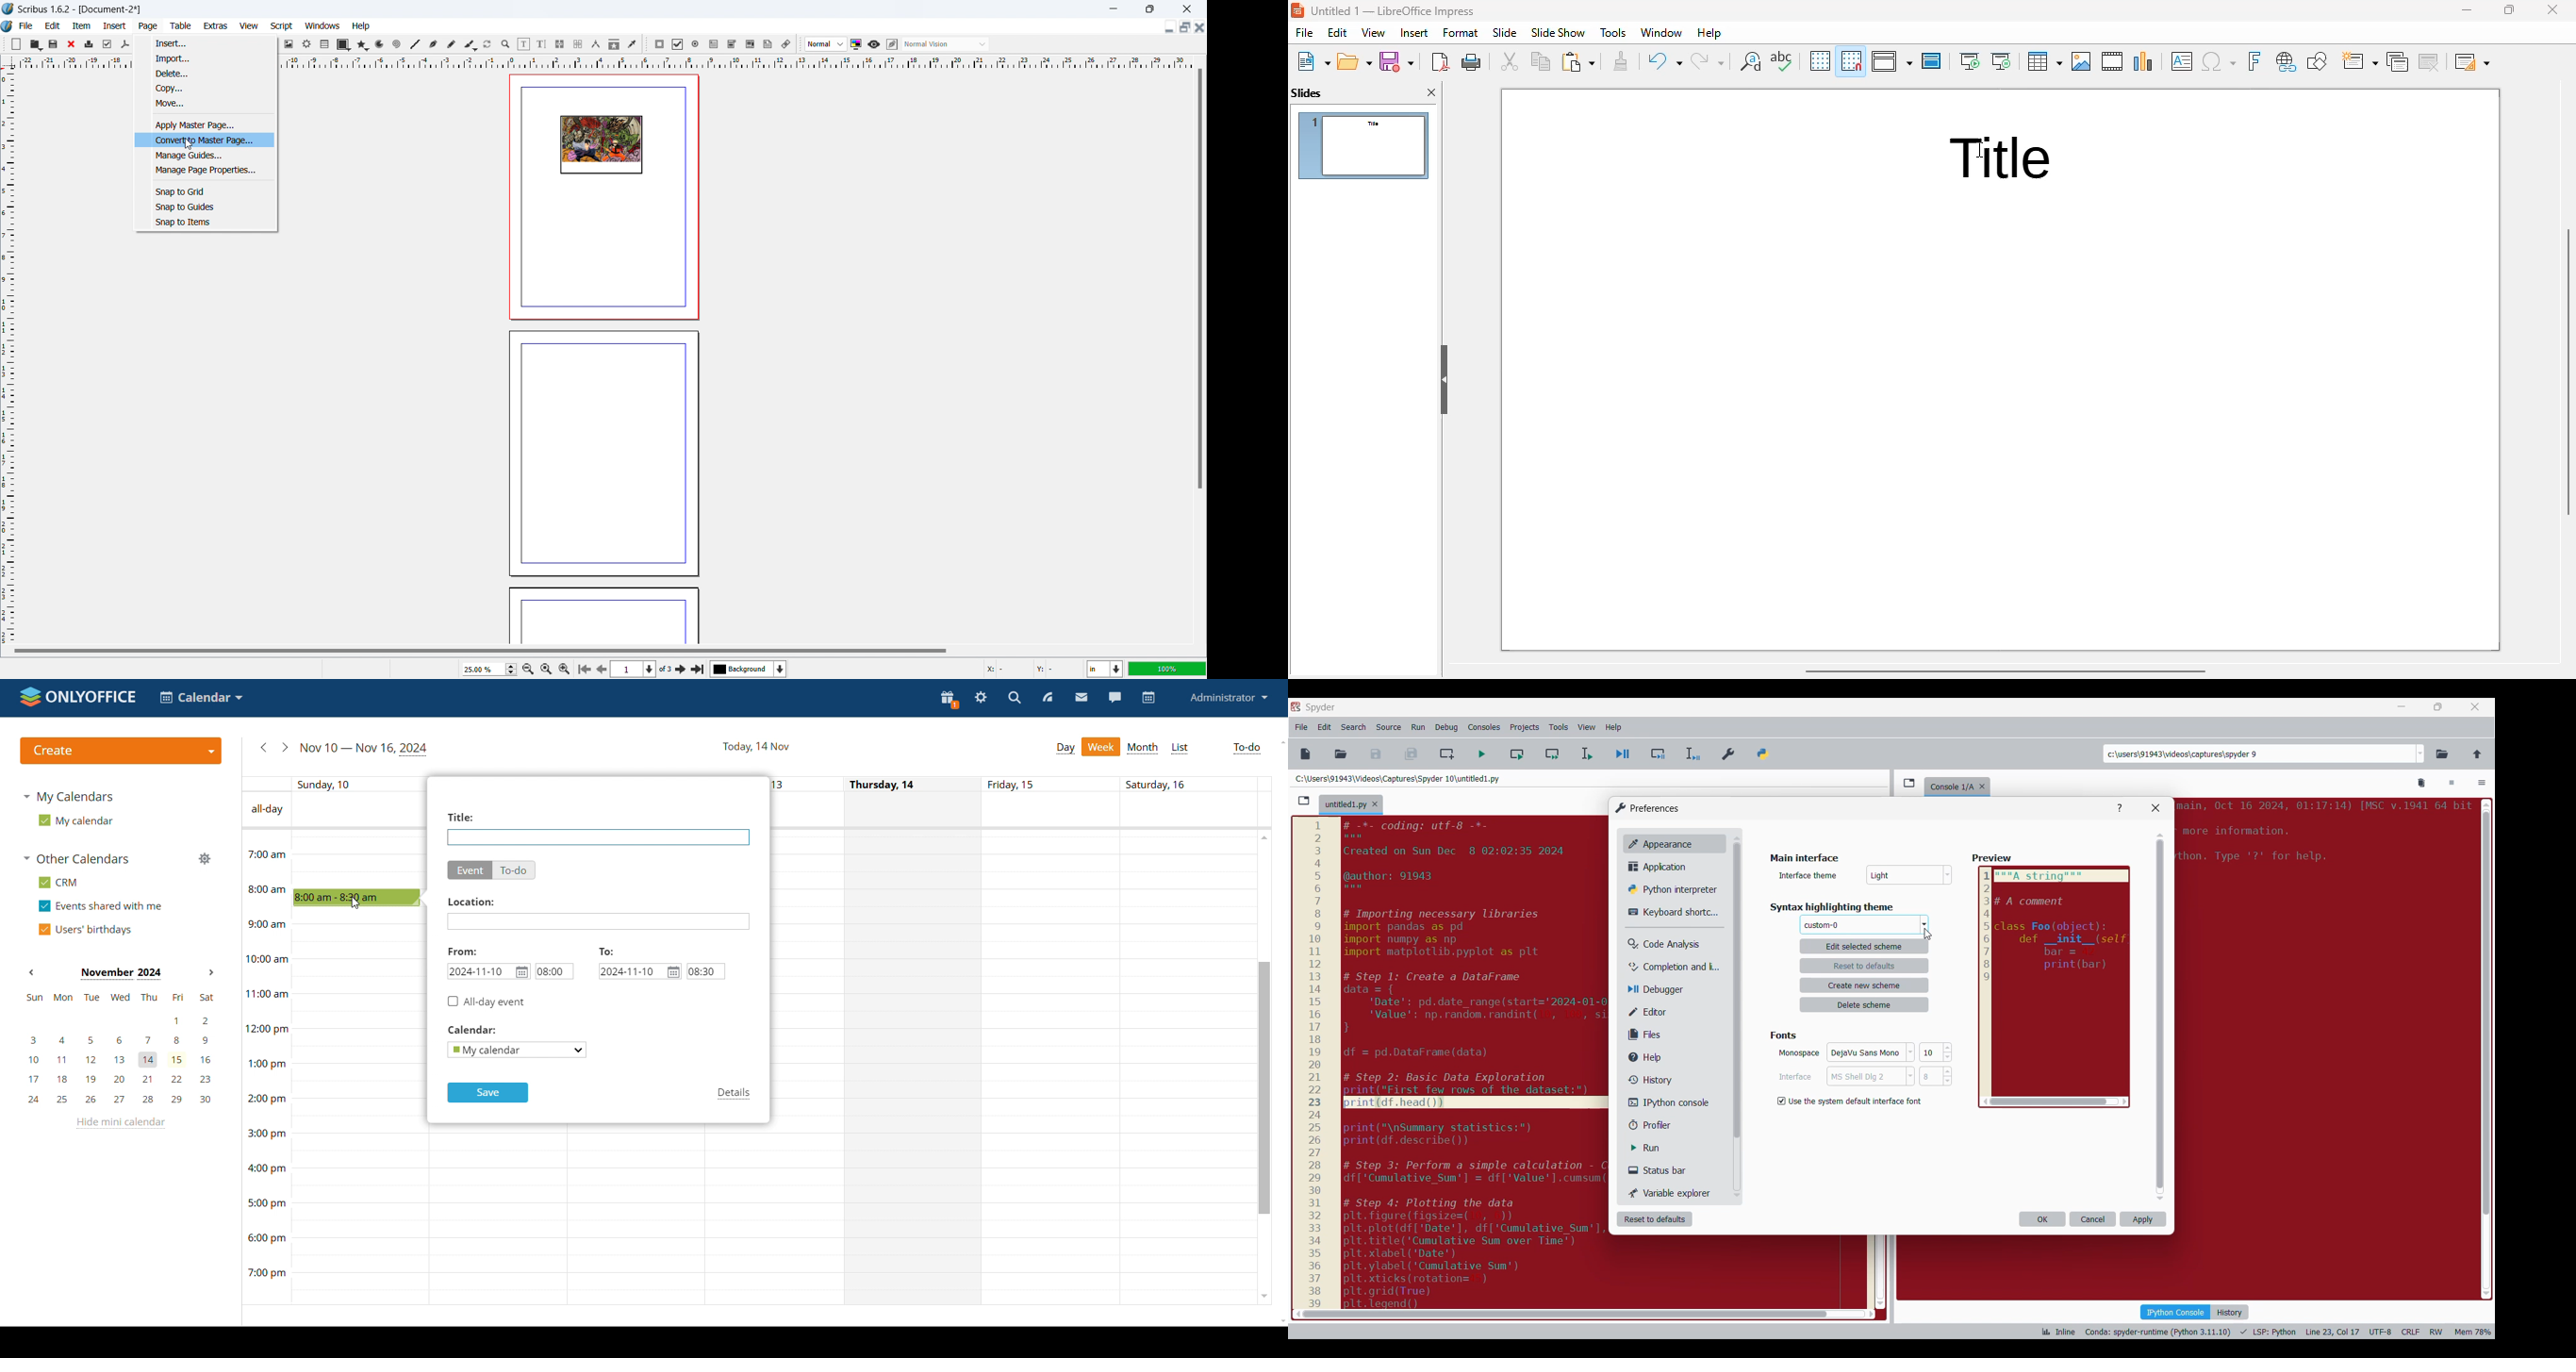 Image resolution: width=2576 pixels, height=1372 pixels. I want to click on open, so click(35, 44).